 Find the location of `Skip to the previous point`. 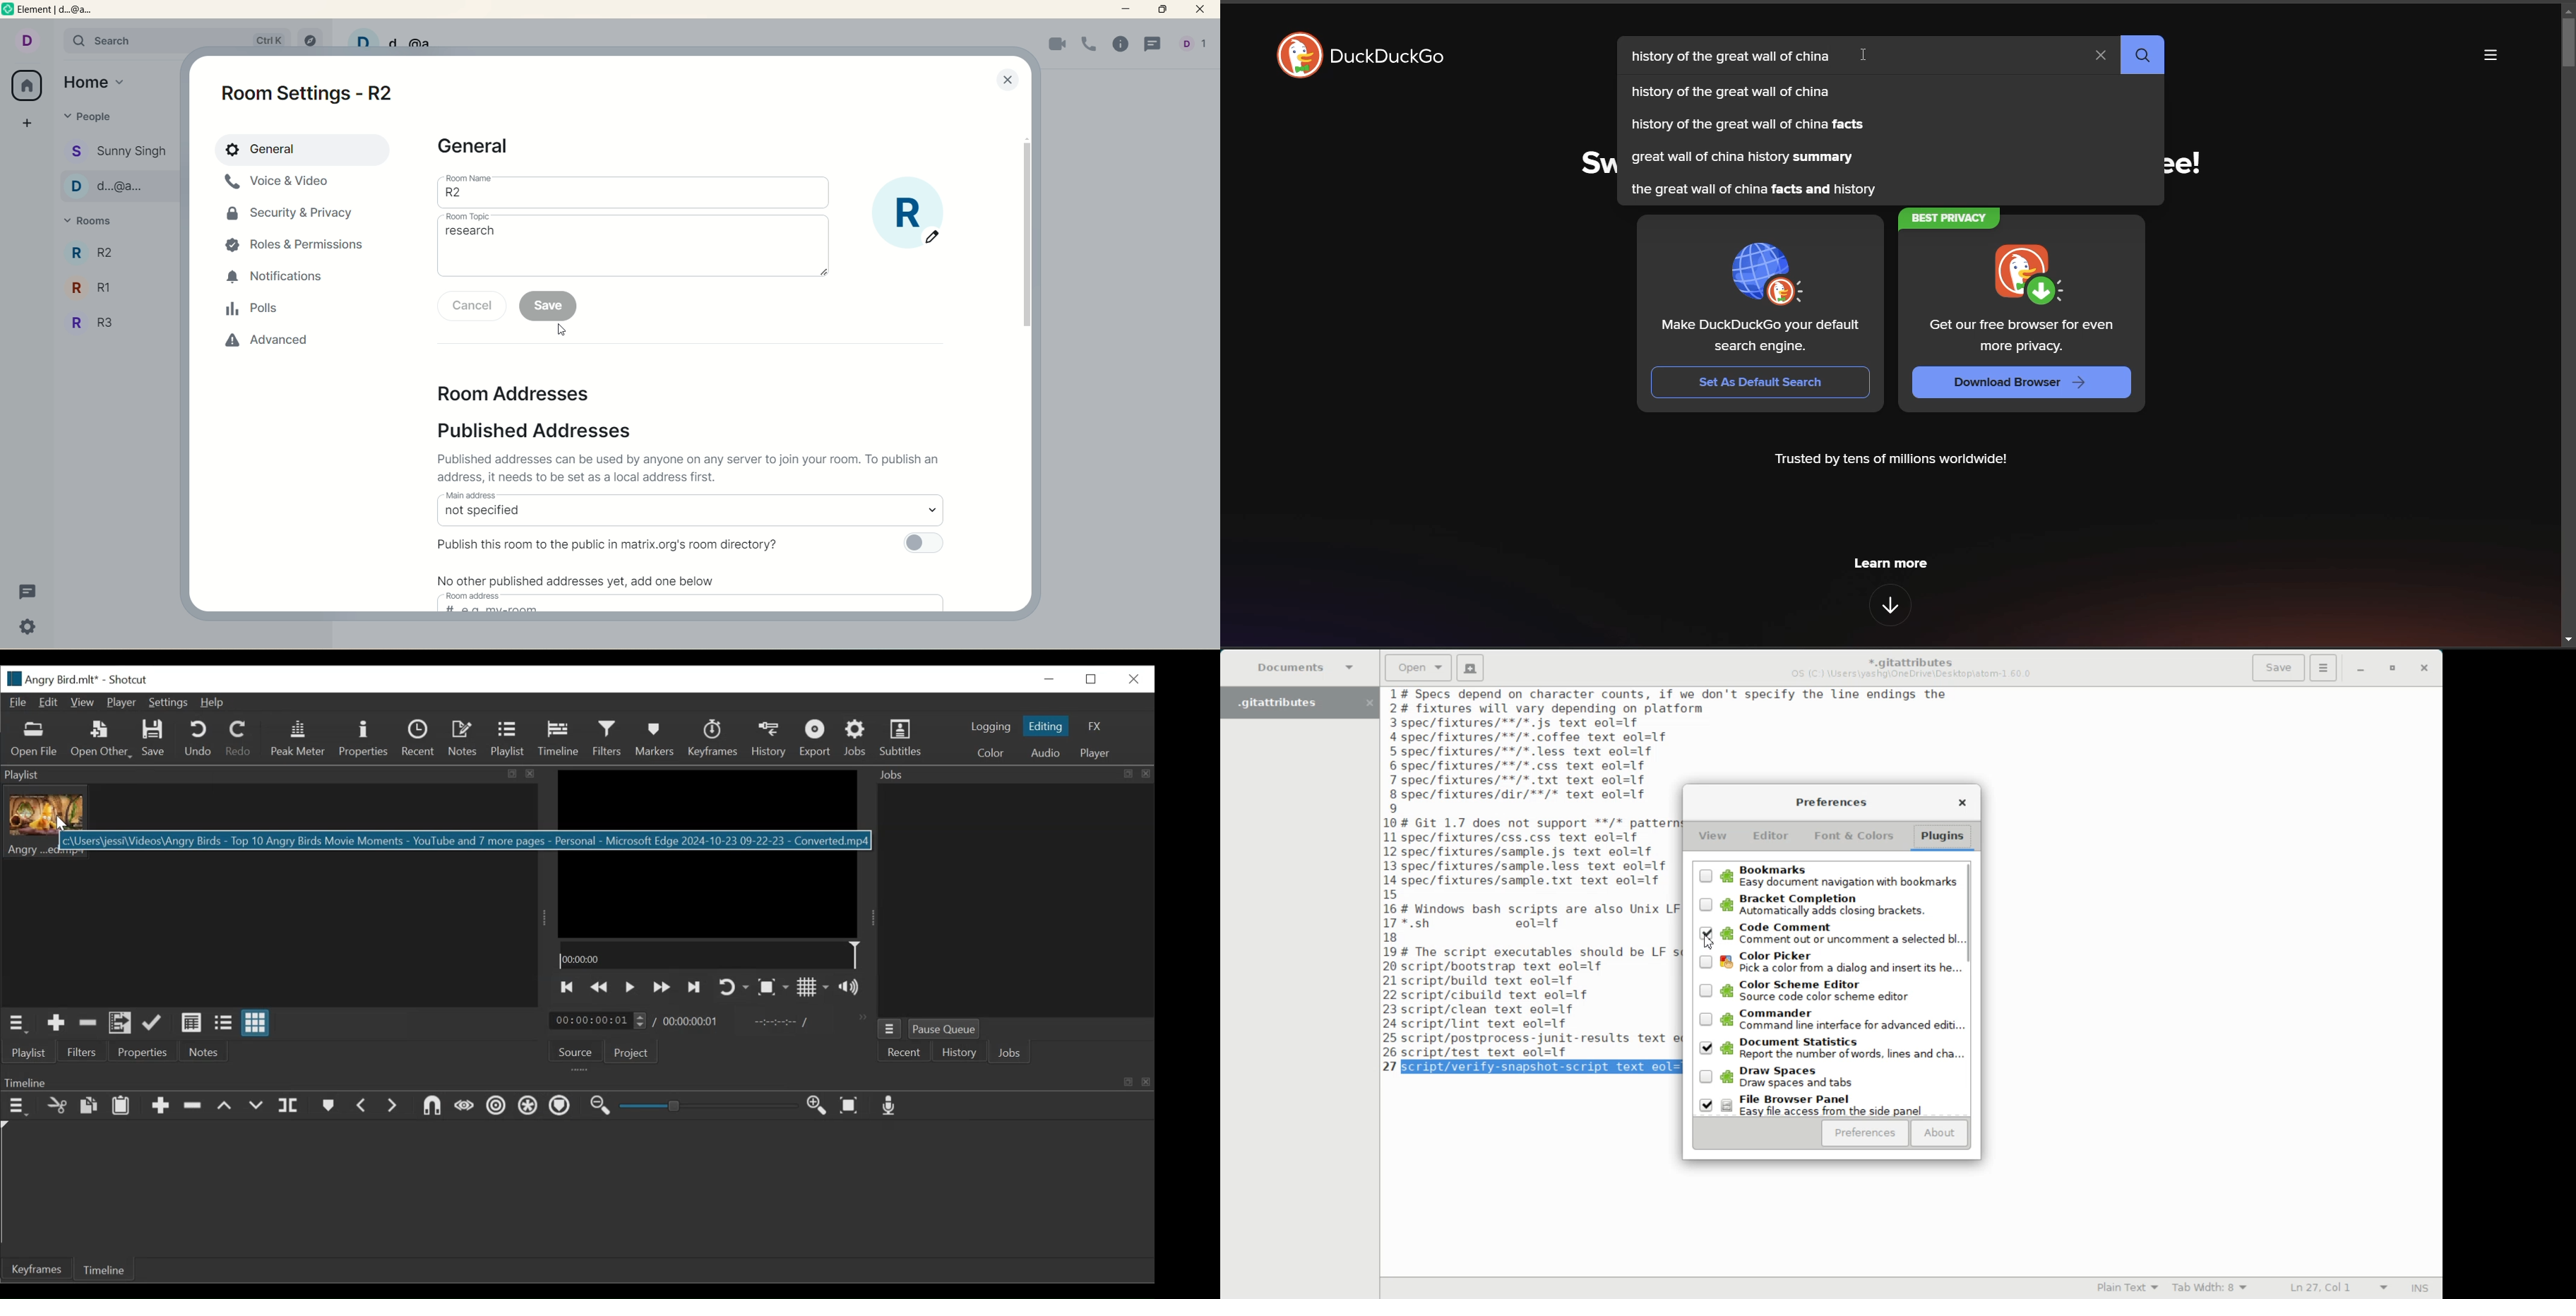

Skip to the previous point is located at coordinates (568, 987).